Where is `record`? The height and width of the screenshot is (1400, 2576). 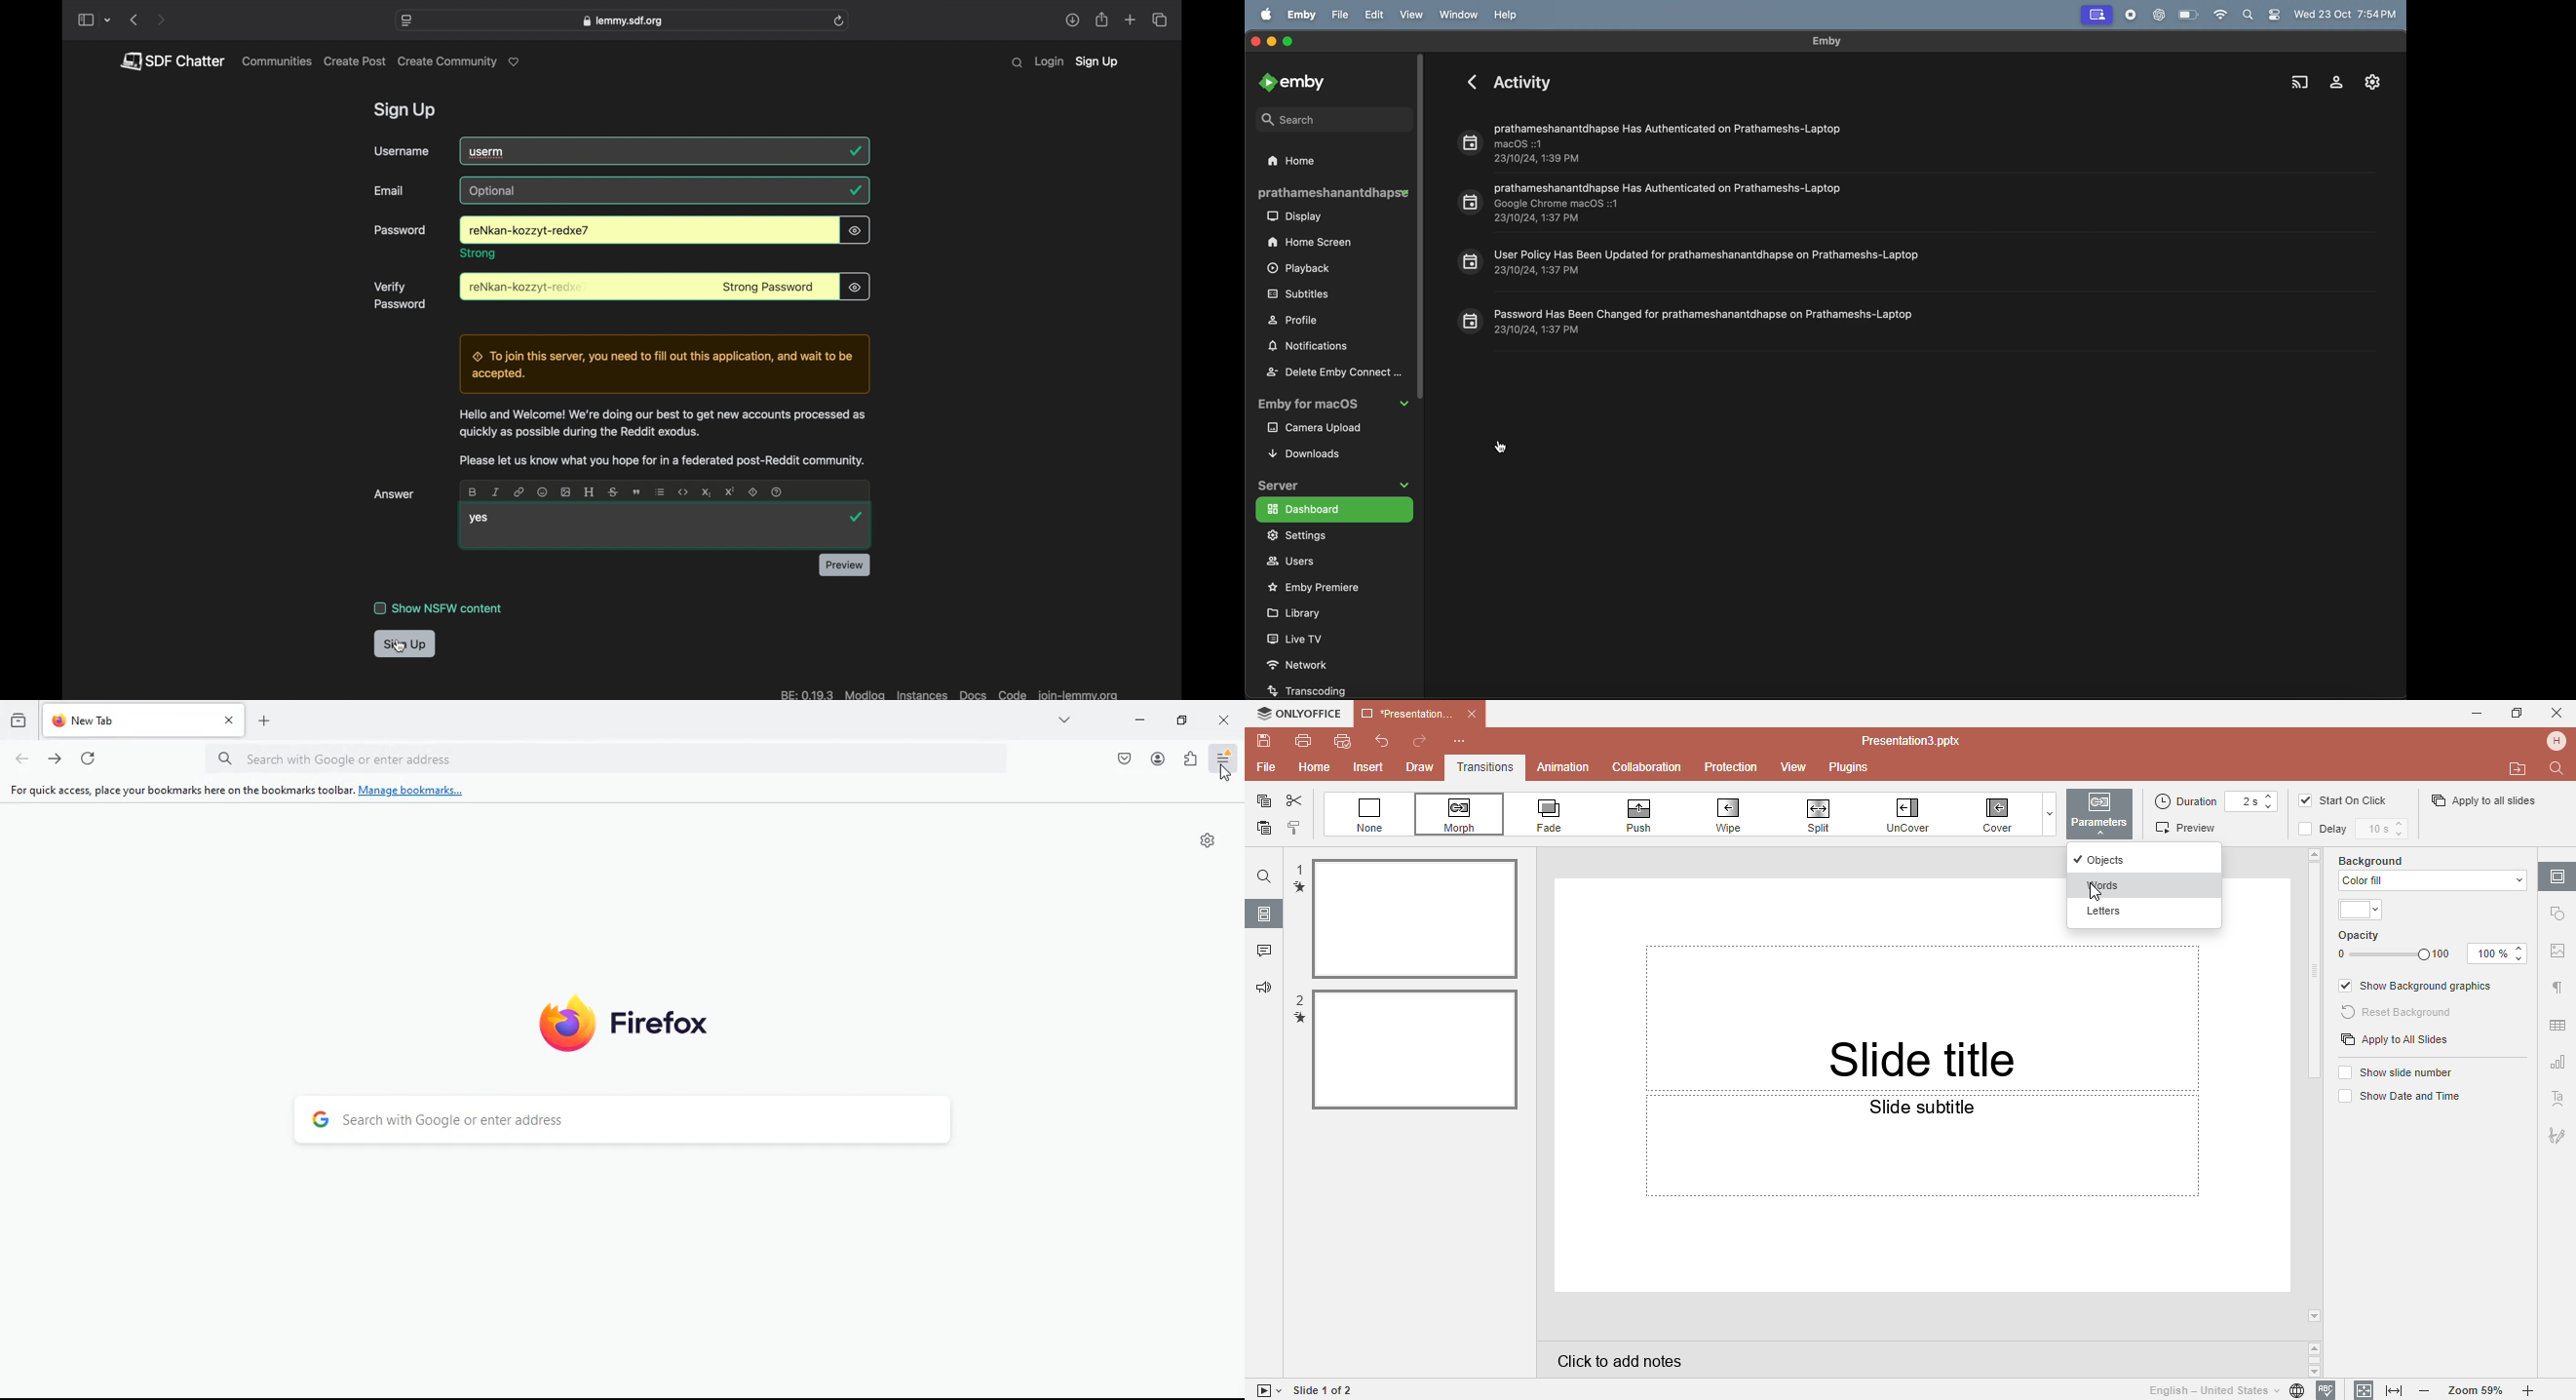 record is located at coordinates (2129, 15).